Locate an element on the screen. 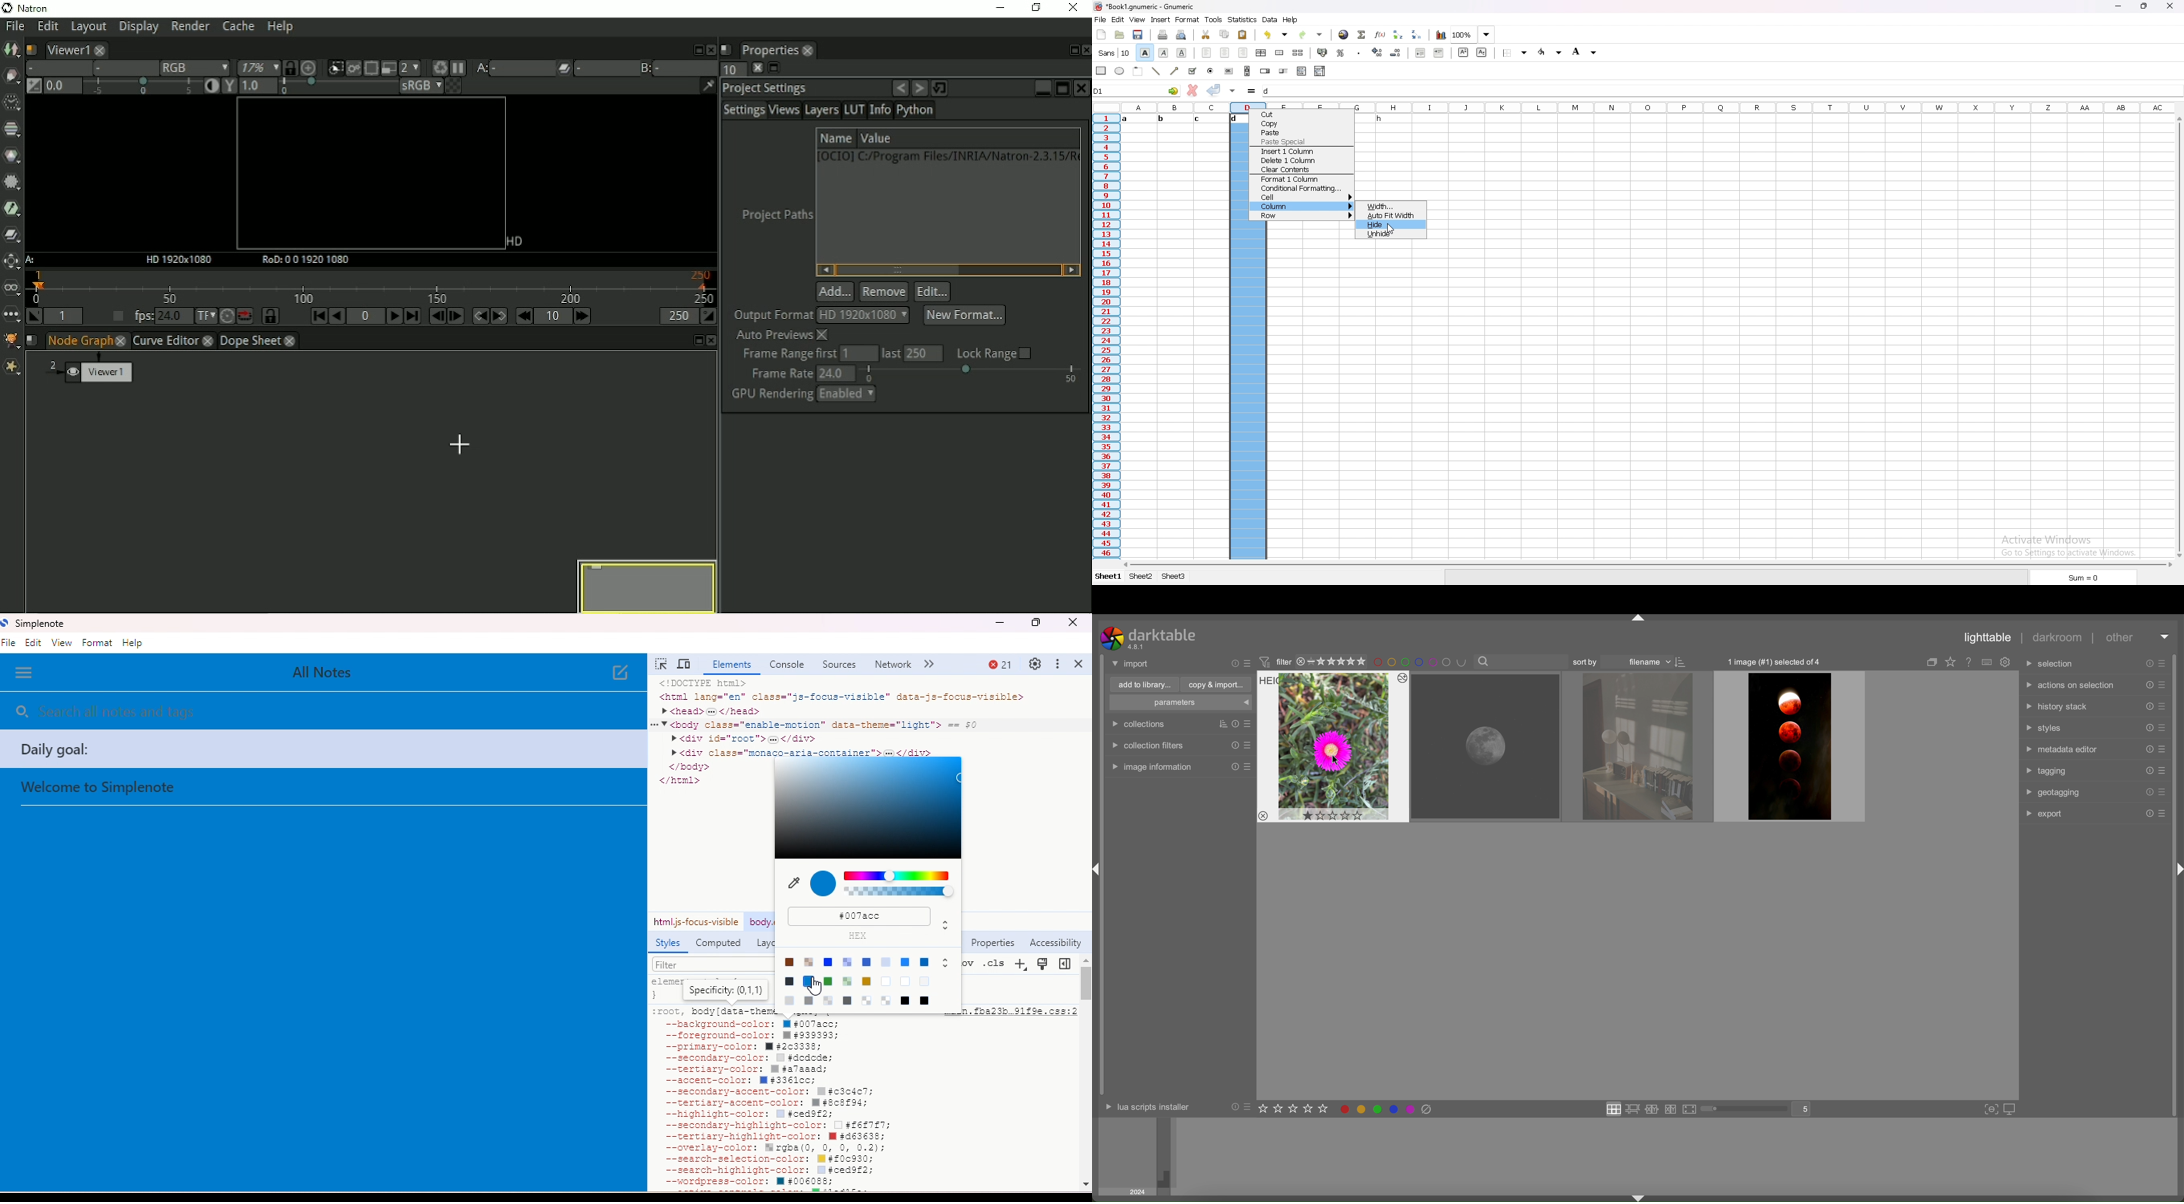 The height and width of the screenshot is (1204, 2184). save is located at coordinates (1139, 35).